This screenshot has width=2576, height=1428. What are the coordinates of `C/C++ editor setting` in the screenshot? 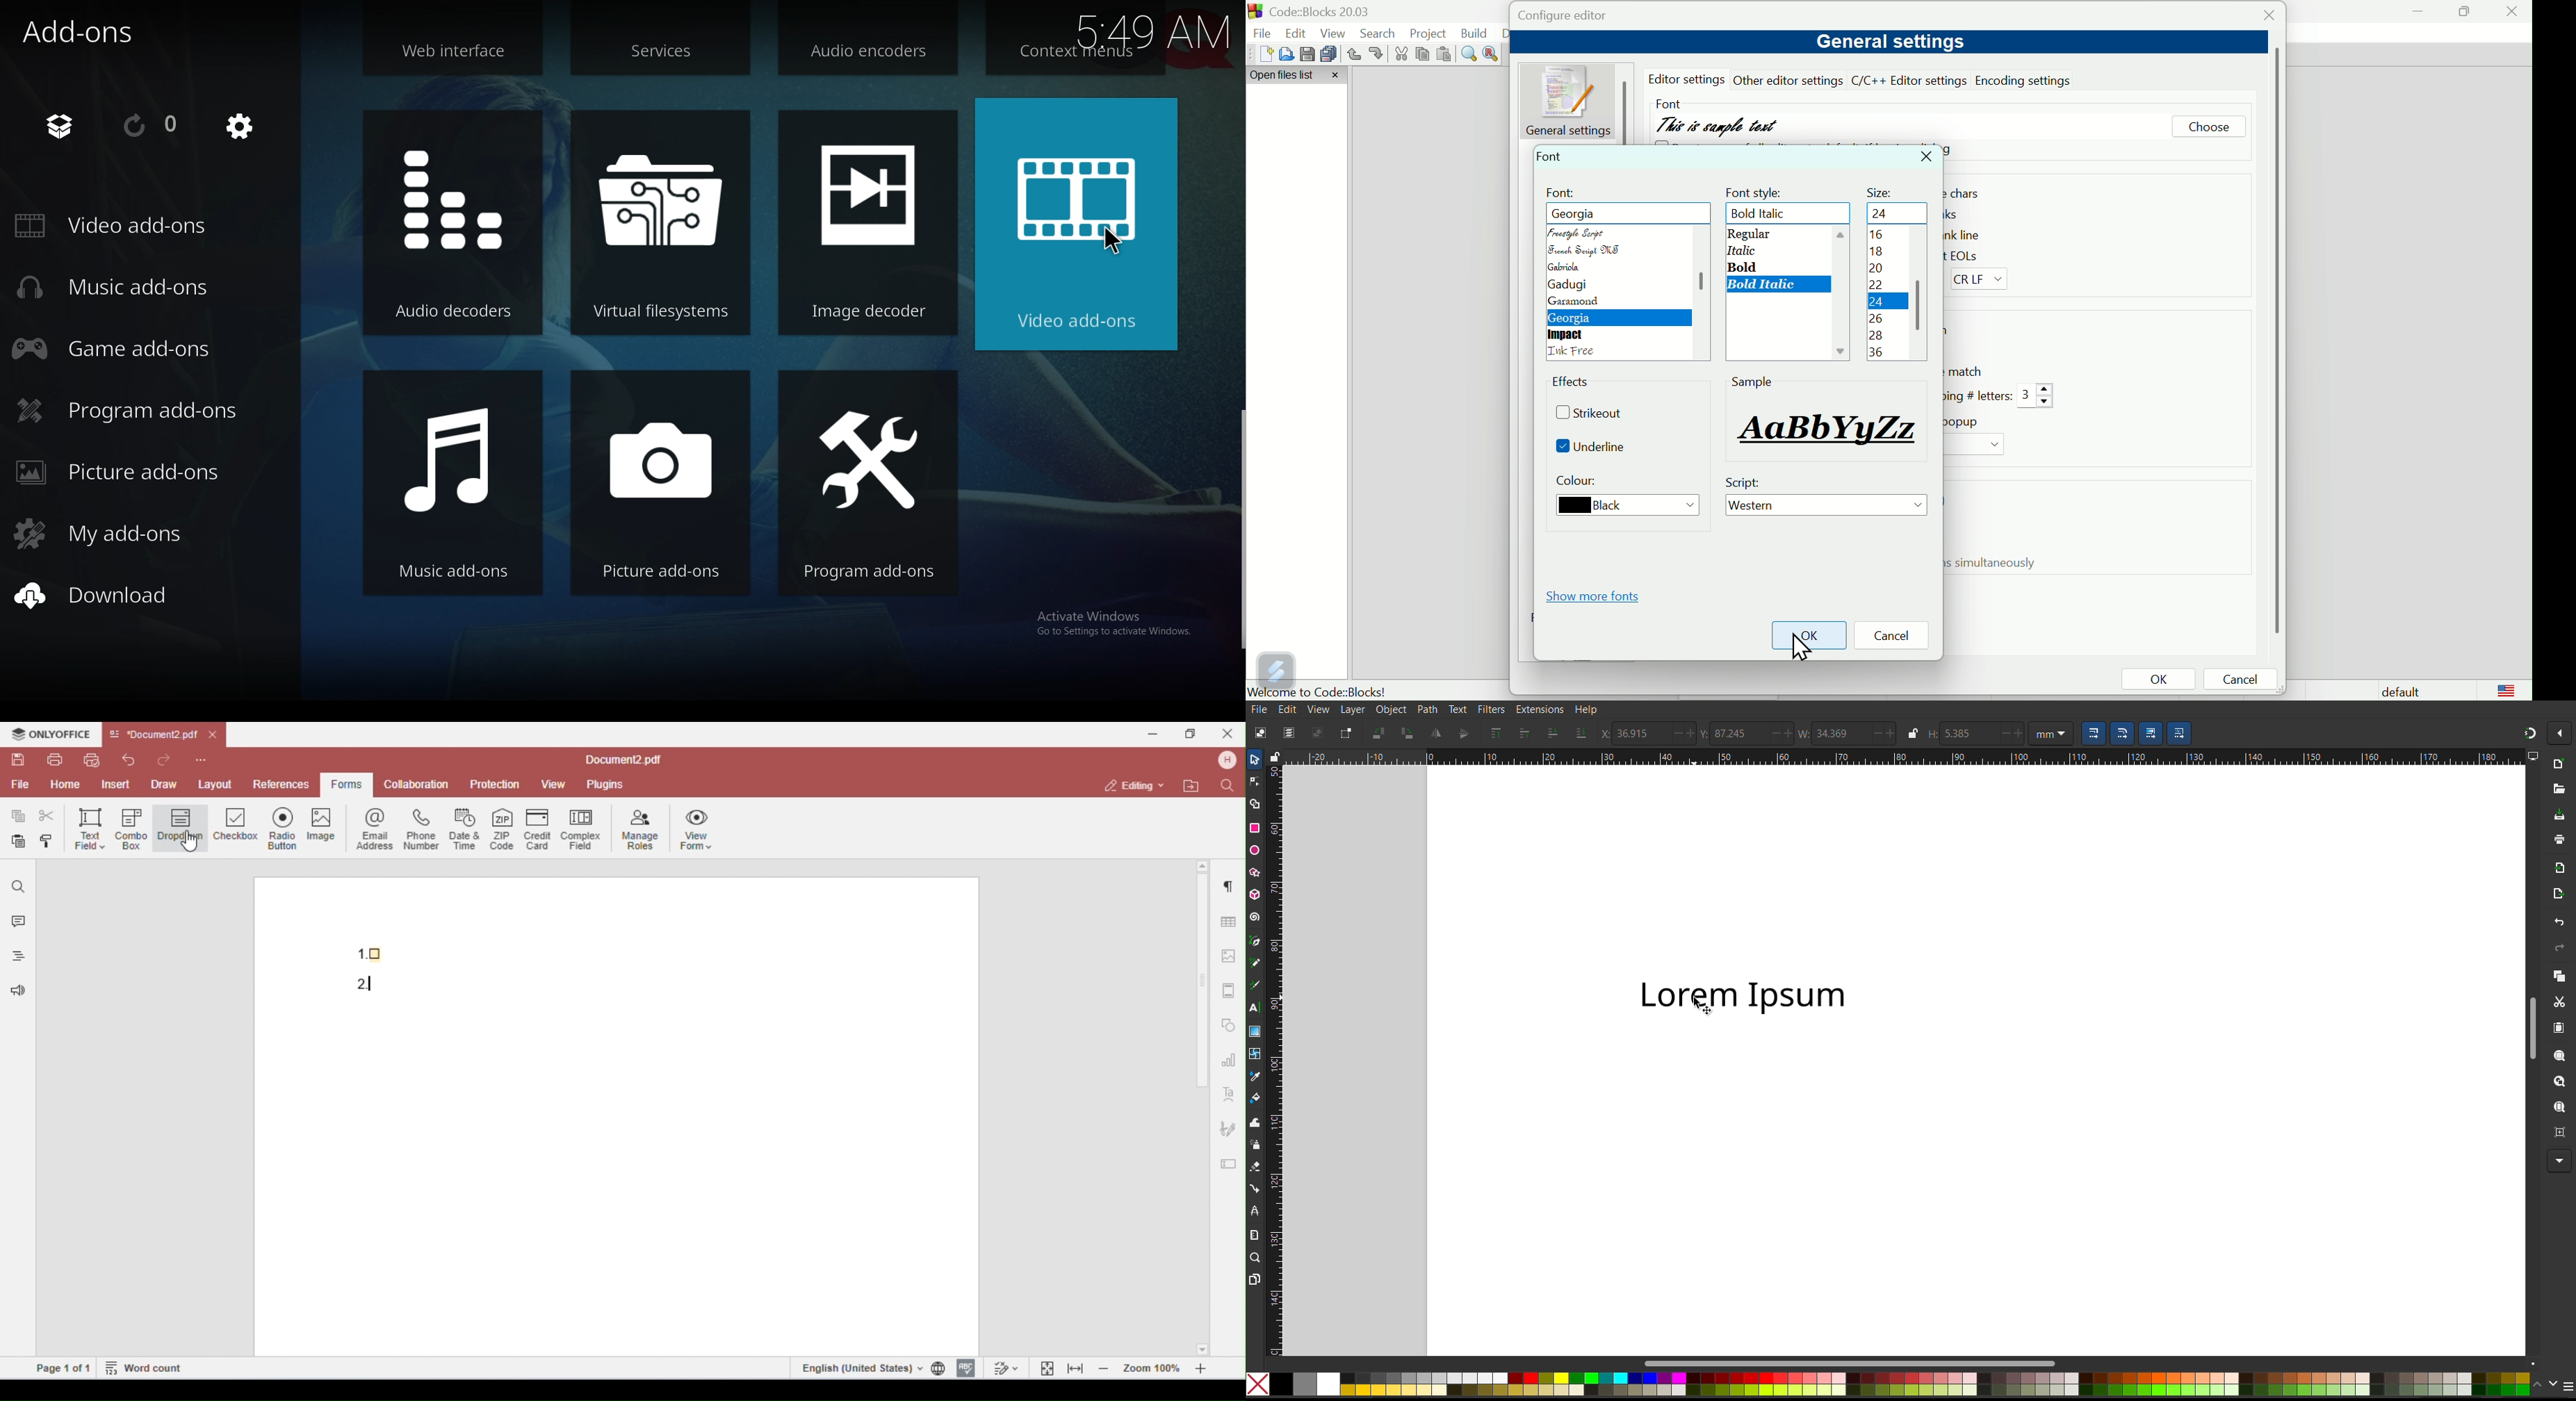 It's located at (1910, 81).